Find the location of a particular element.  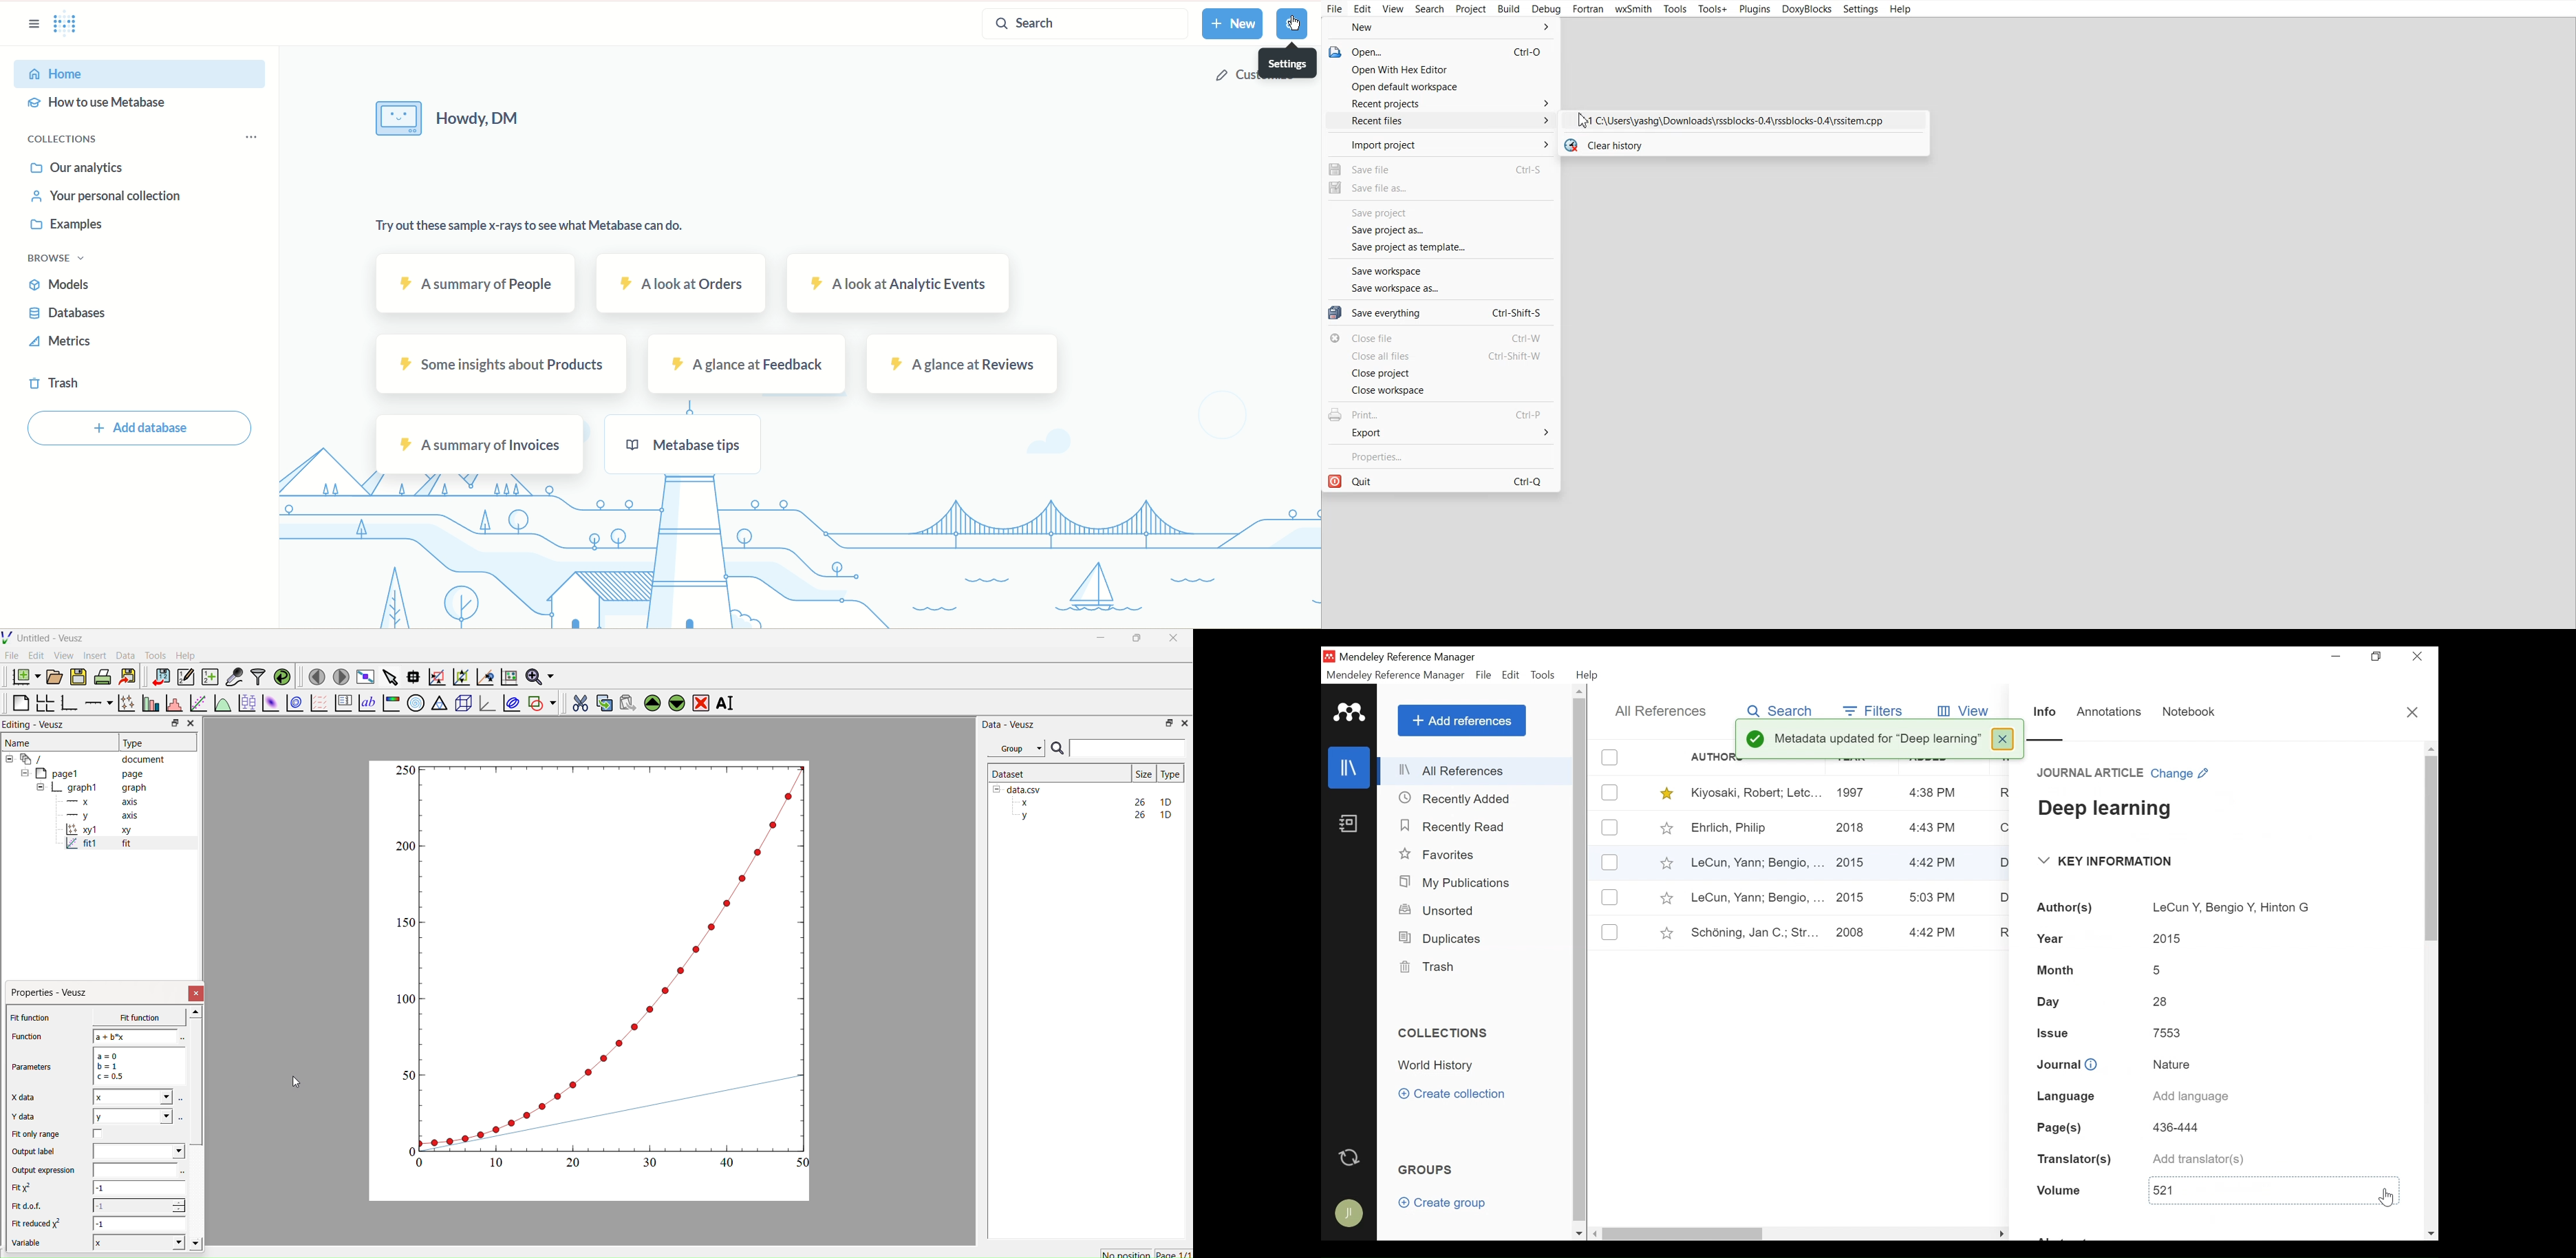

Schoning, Jan C.; Str.. is located at coordinates (1751, 931).